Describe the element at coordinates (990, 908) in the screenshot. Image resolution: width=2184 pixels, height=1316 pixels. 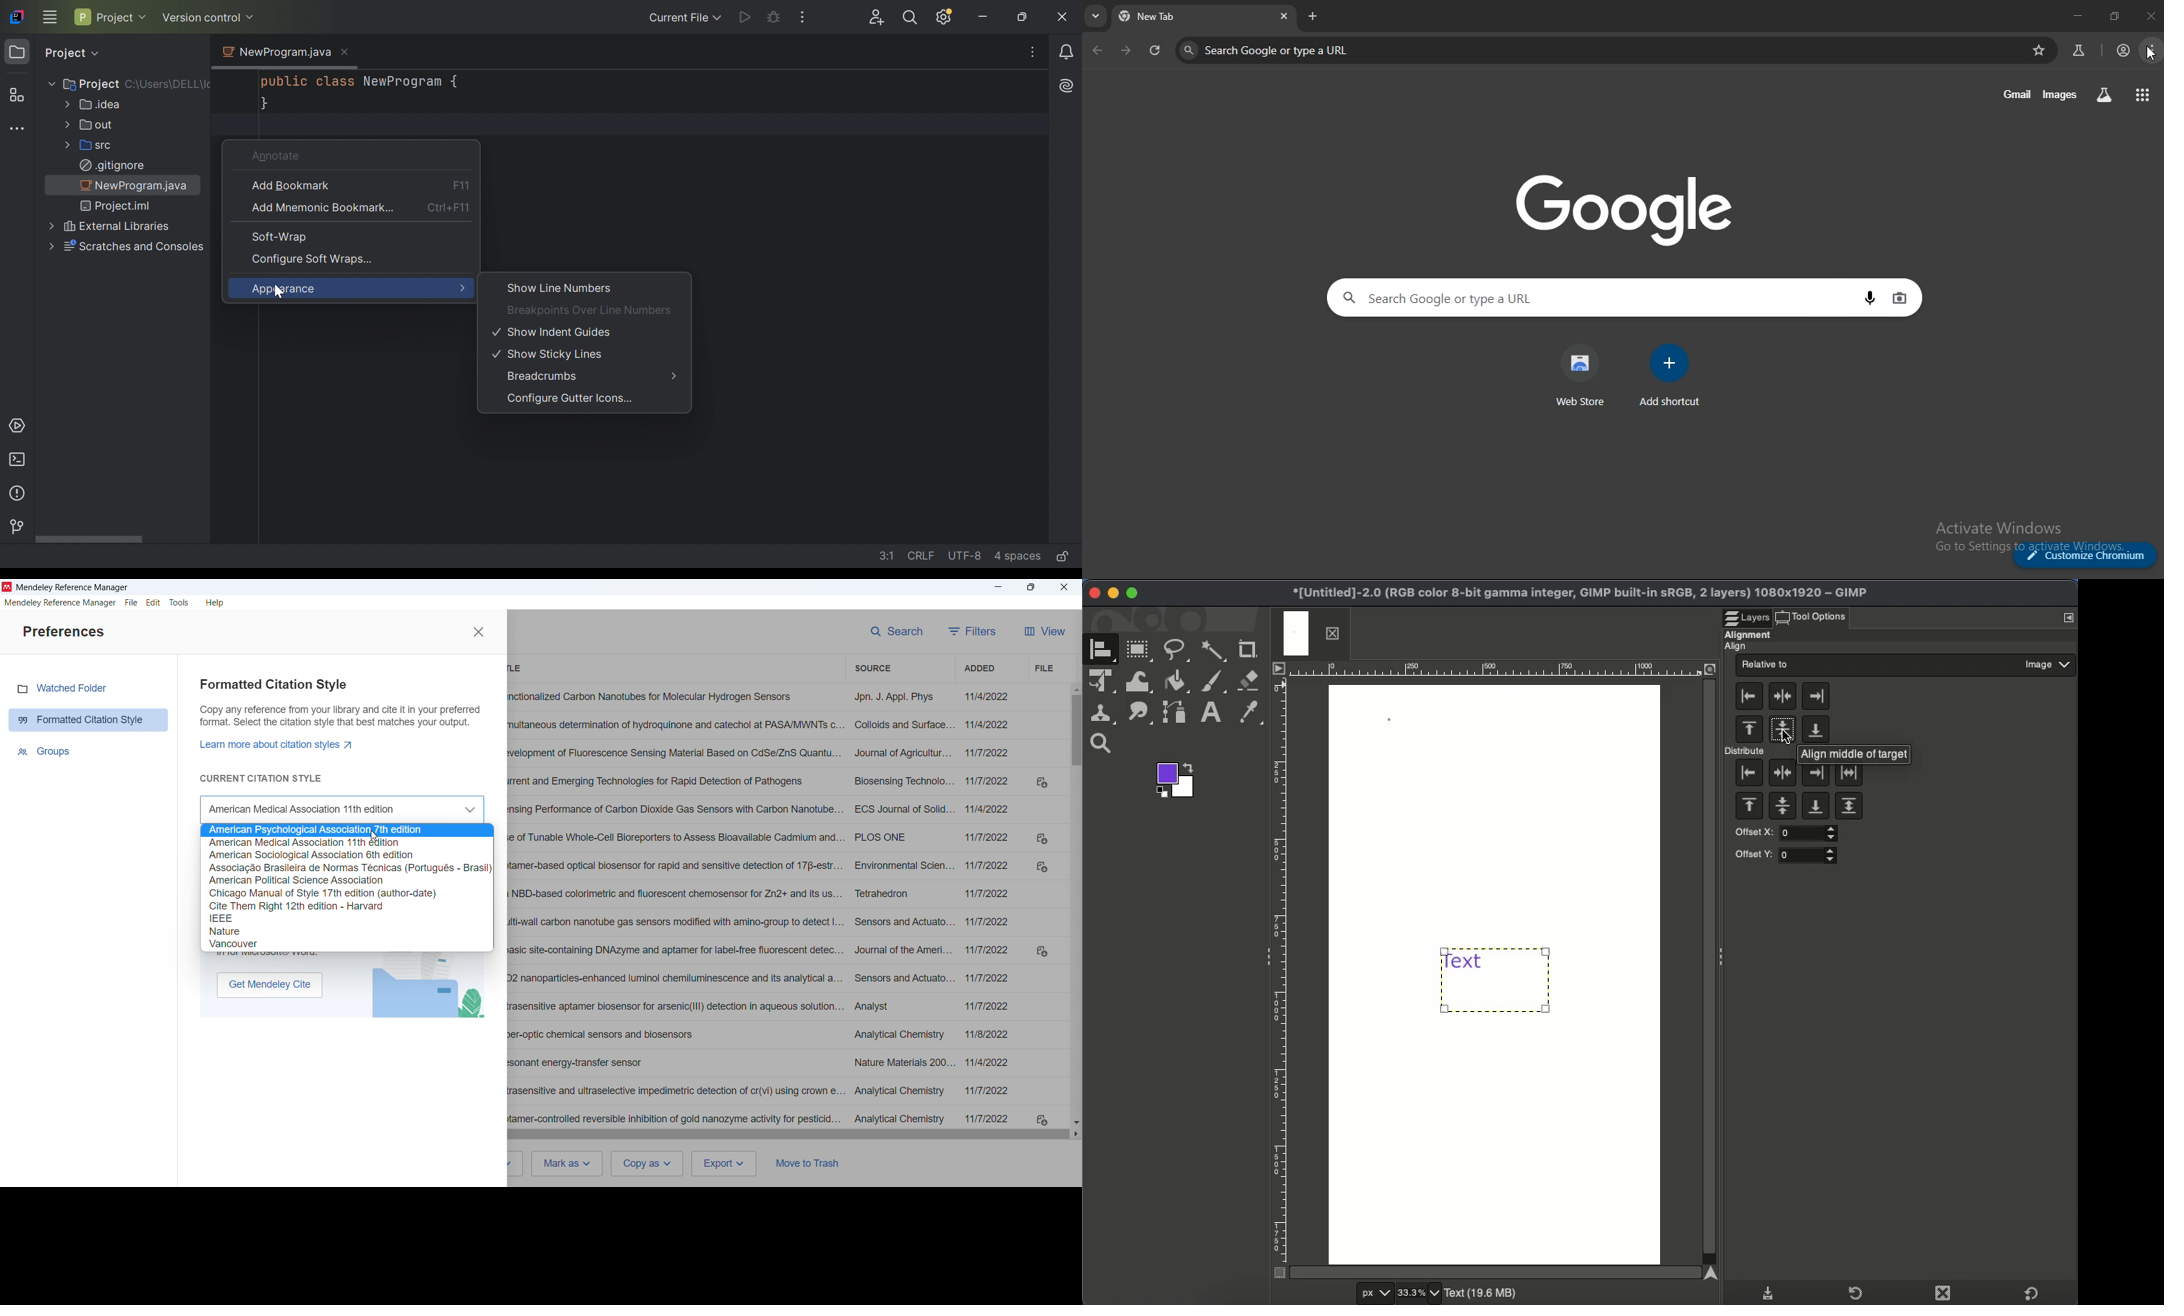
I see `Date of addition of individual entries` at that location.